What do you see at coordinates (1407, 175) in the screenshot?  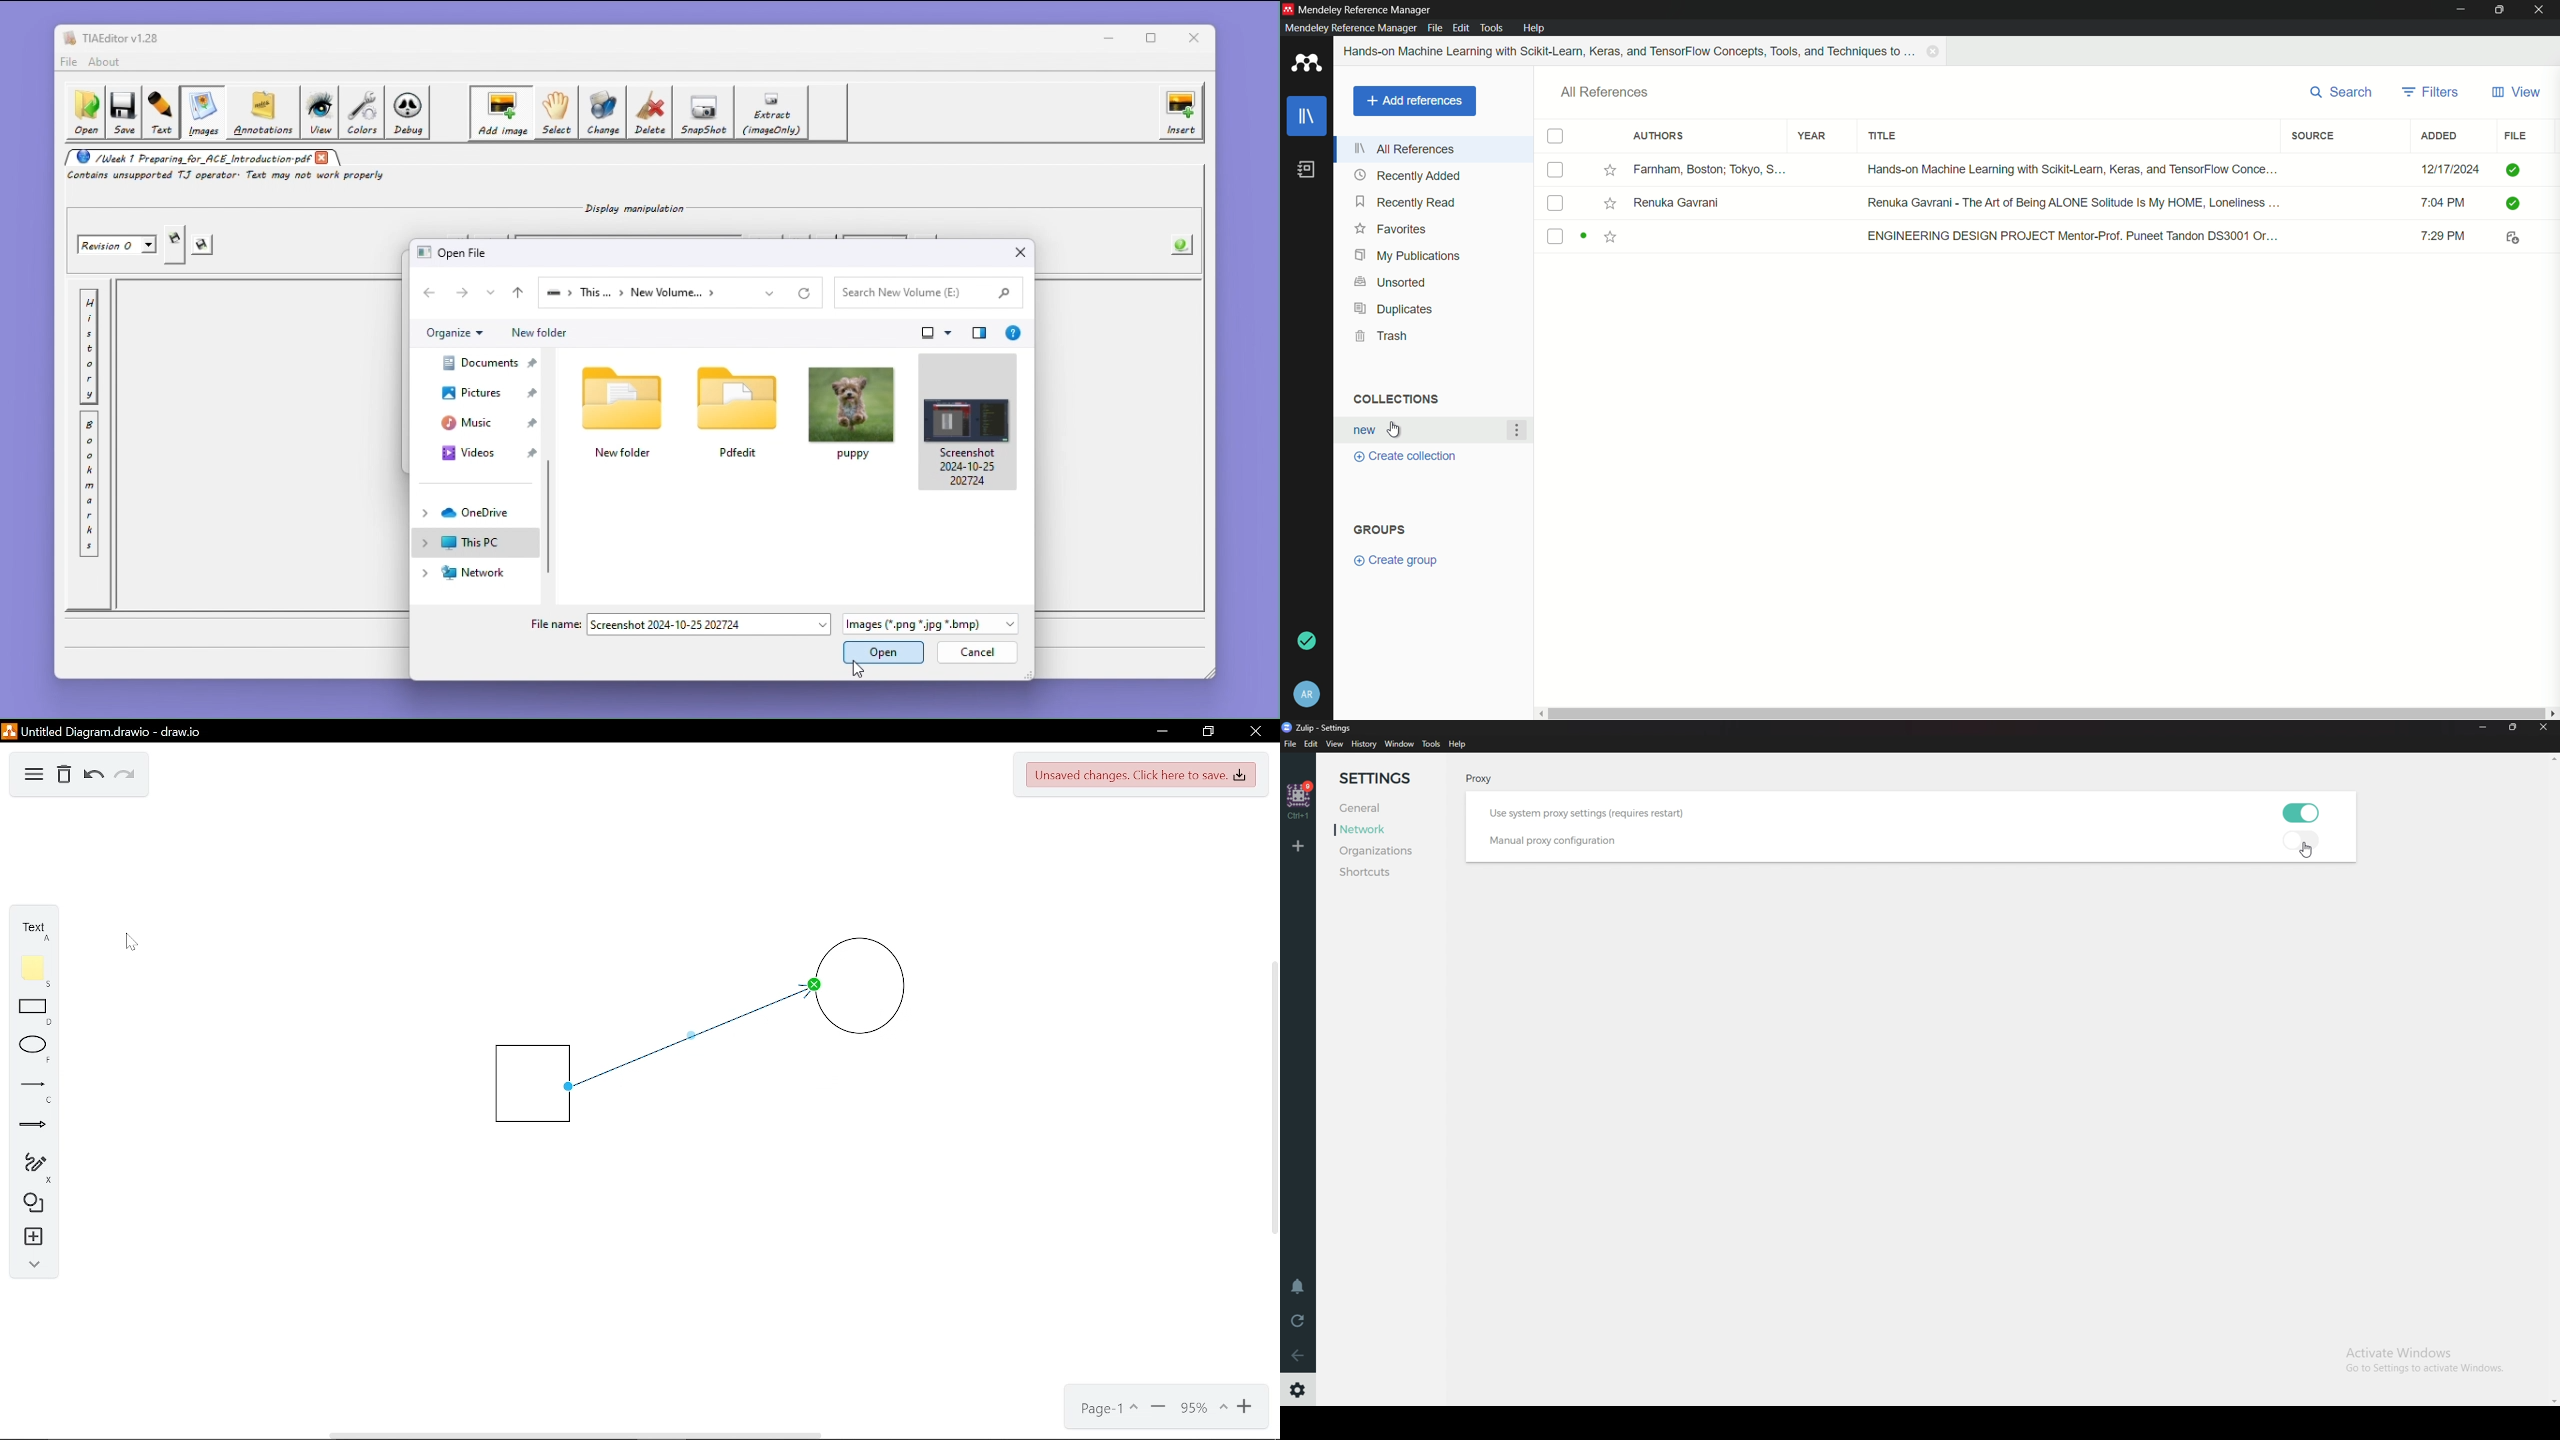 I see `recently added` at bounding box center [1407, 175].